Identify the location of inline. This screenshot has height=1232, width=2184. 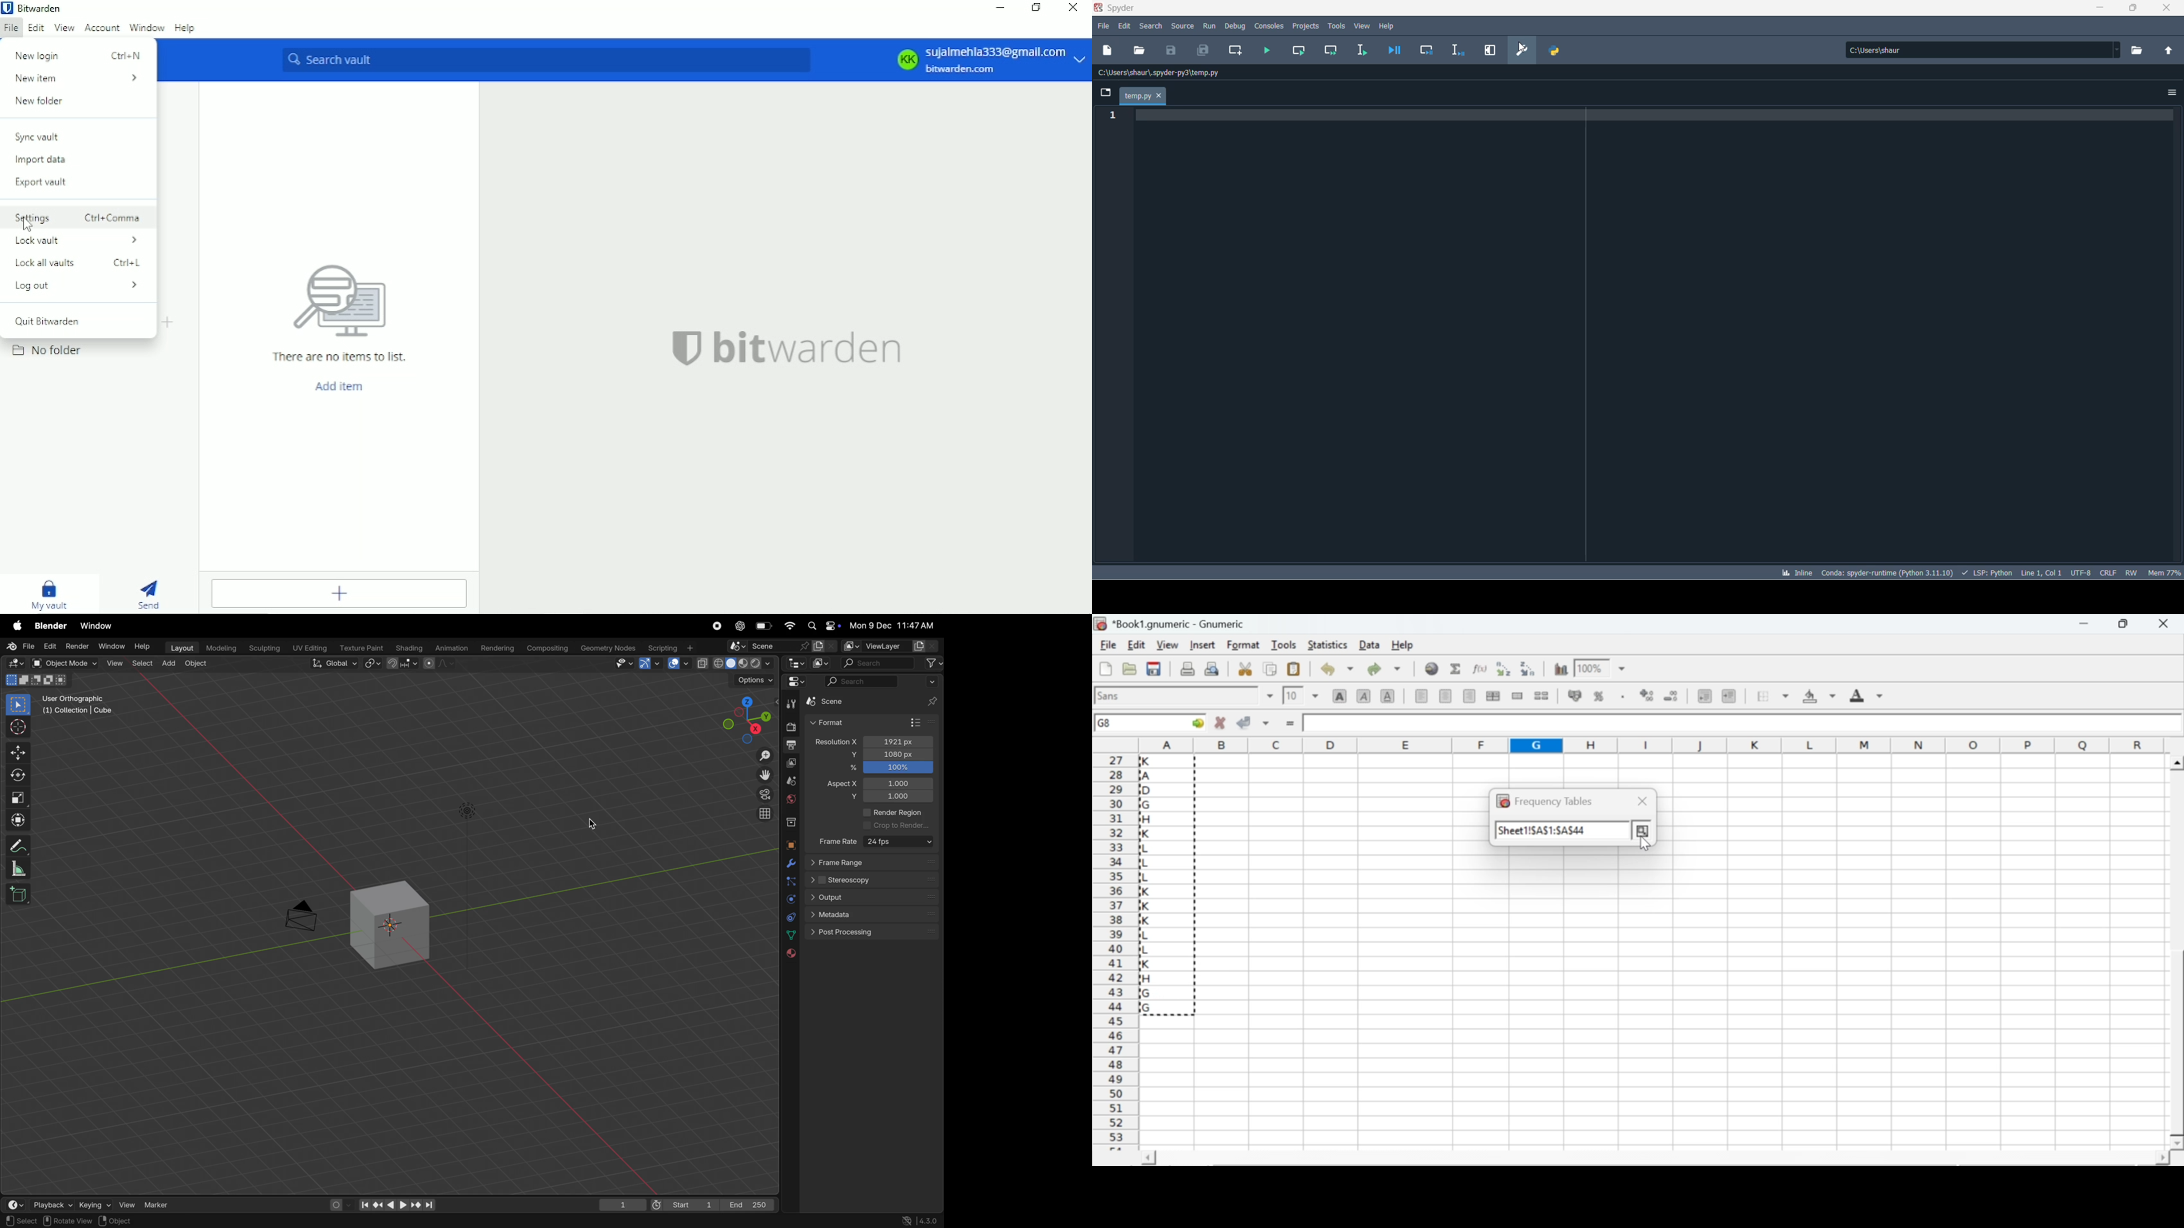
(1796, 574).